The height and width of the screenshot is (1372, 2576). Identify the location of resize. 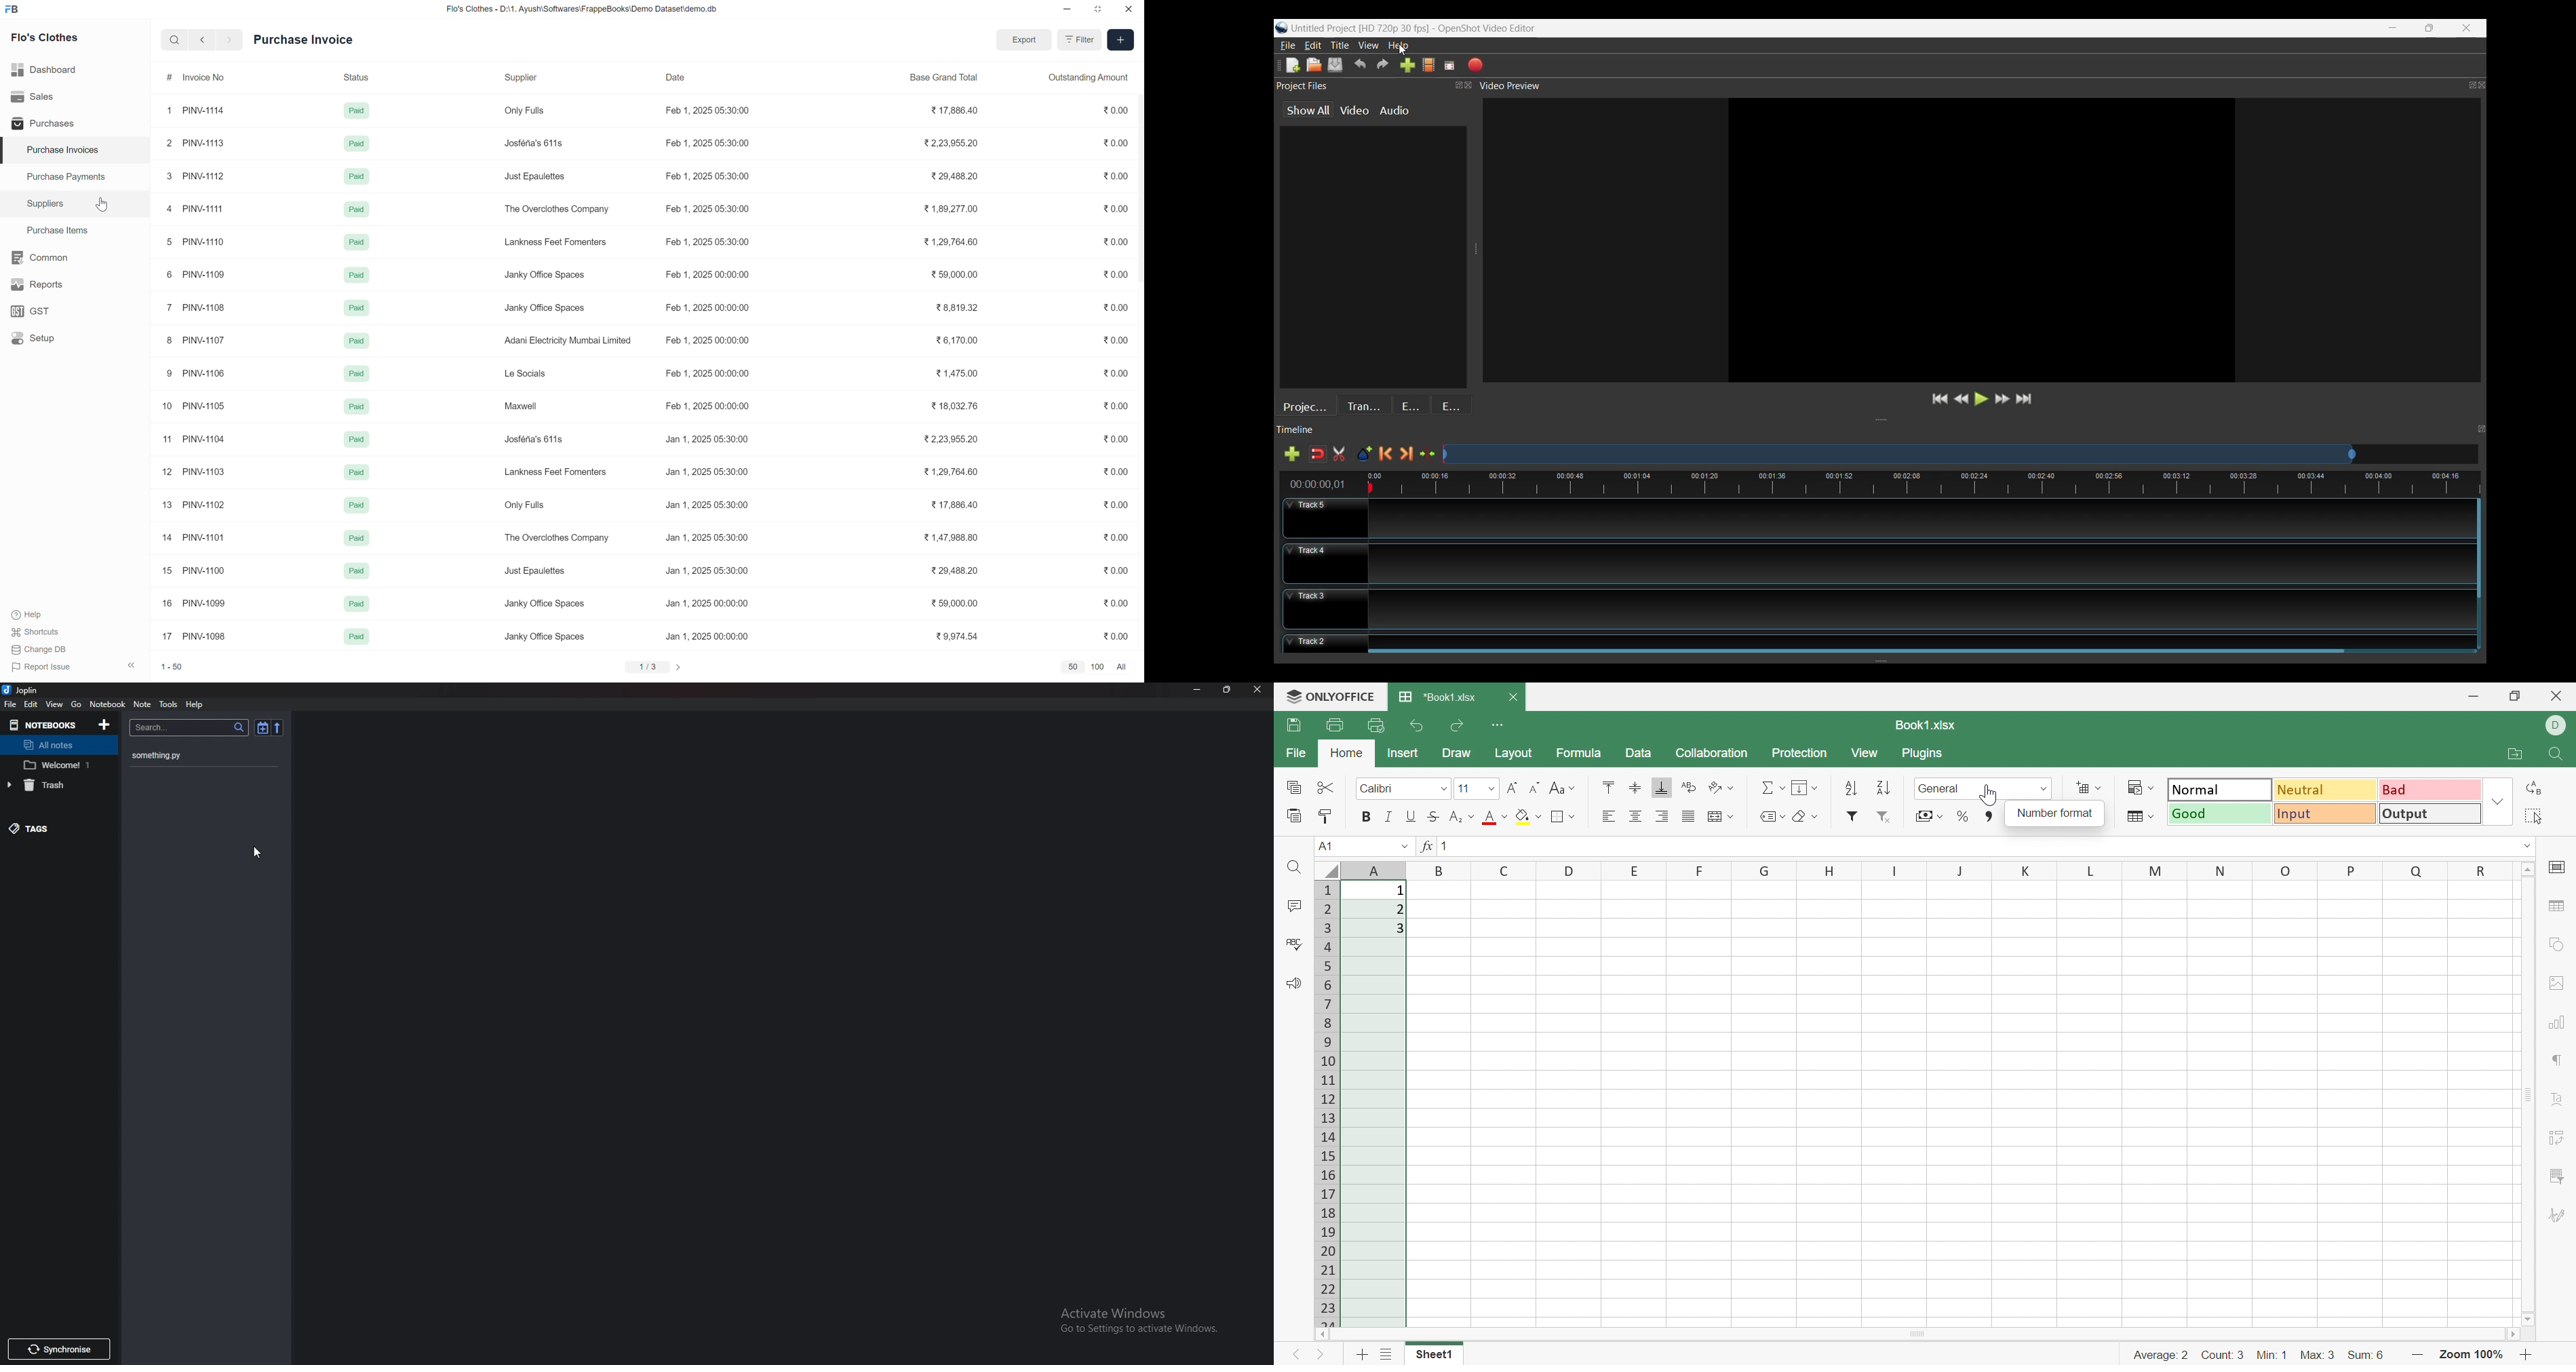
(1229, 690).